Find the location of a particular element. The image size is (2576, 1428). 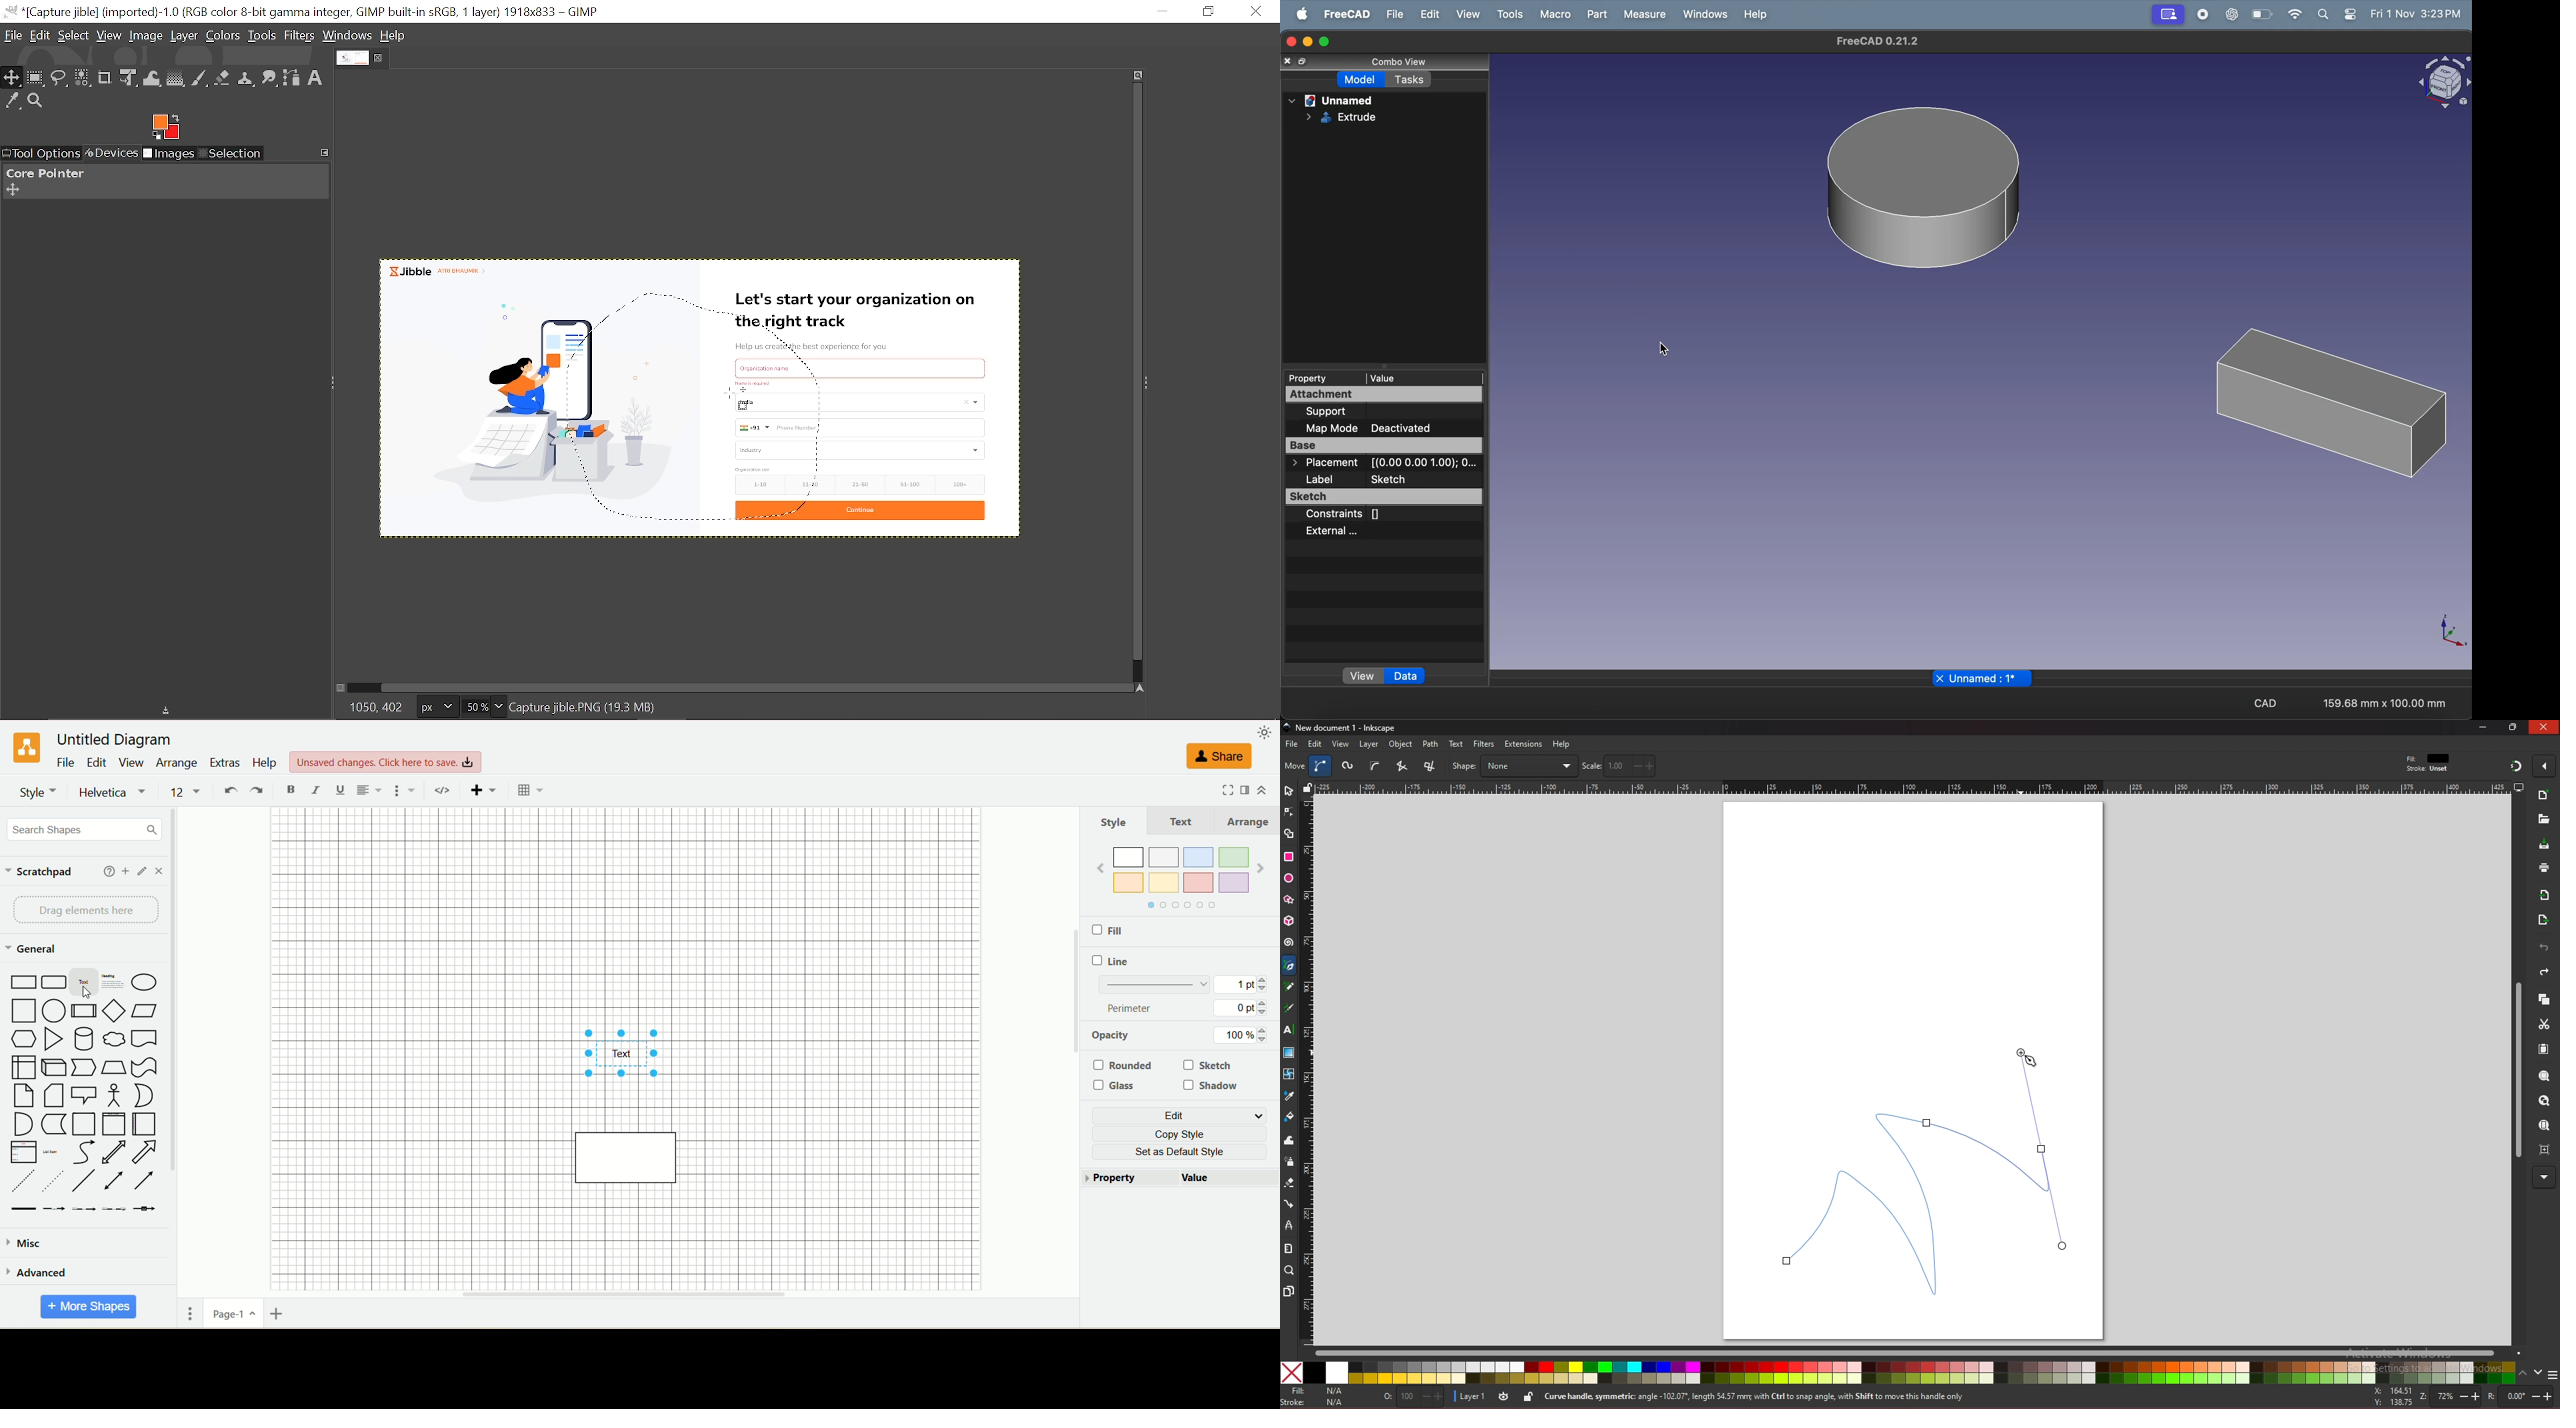

wifi is located at coordinates (2295, 13).